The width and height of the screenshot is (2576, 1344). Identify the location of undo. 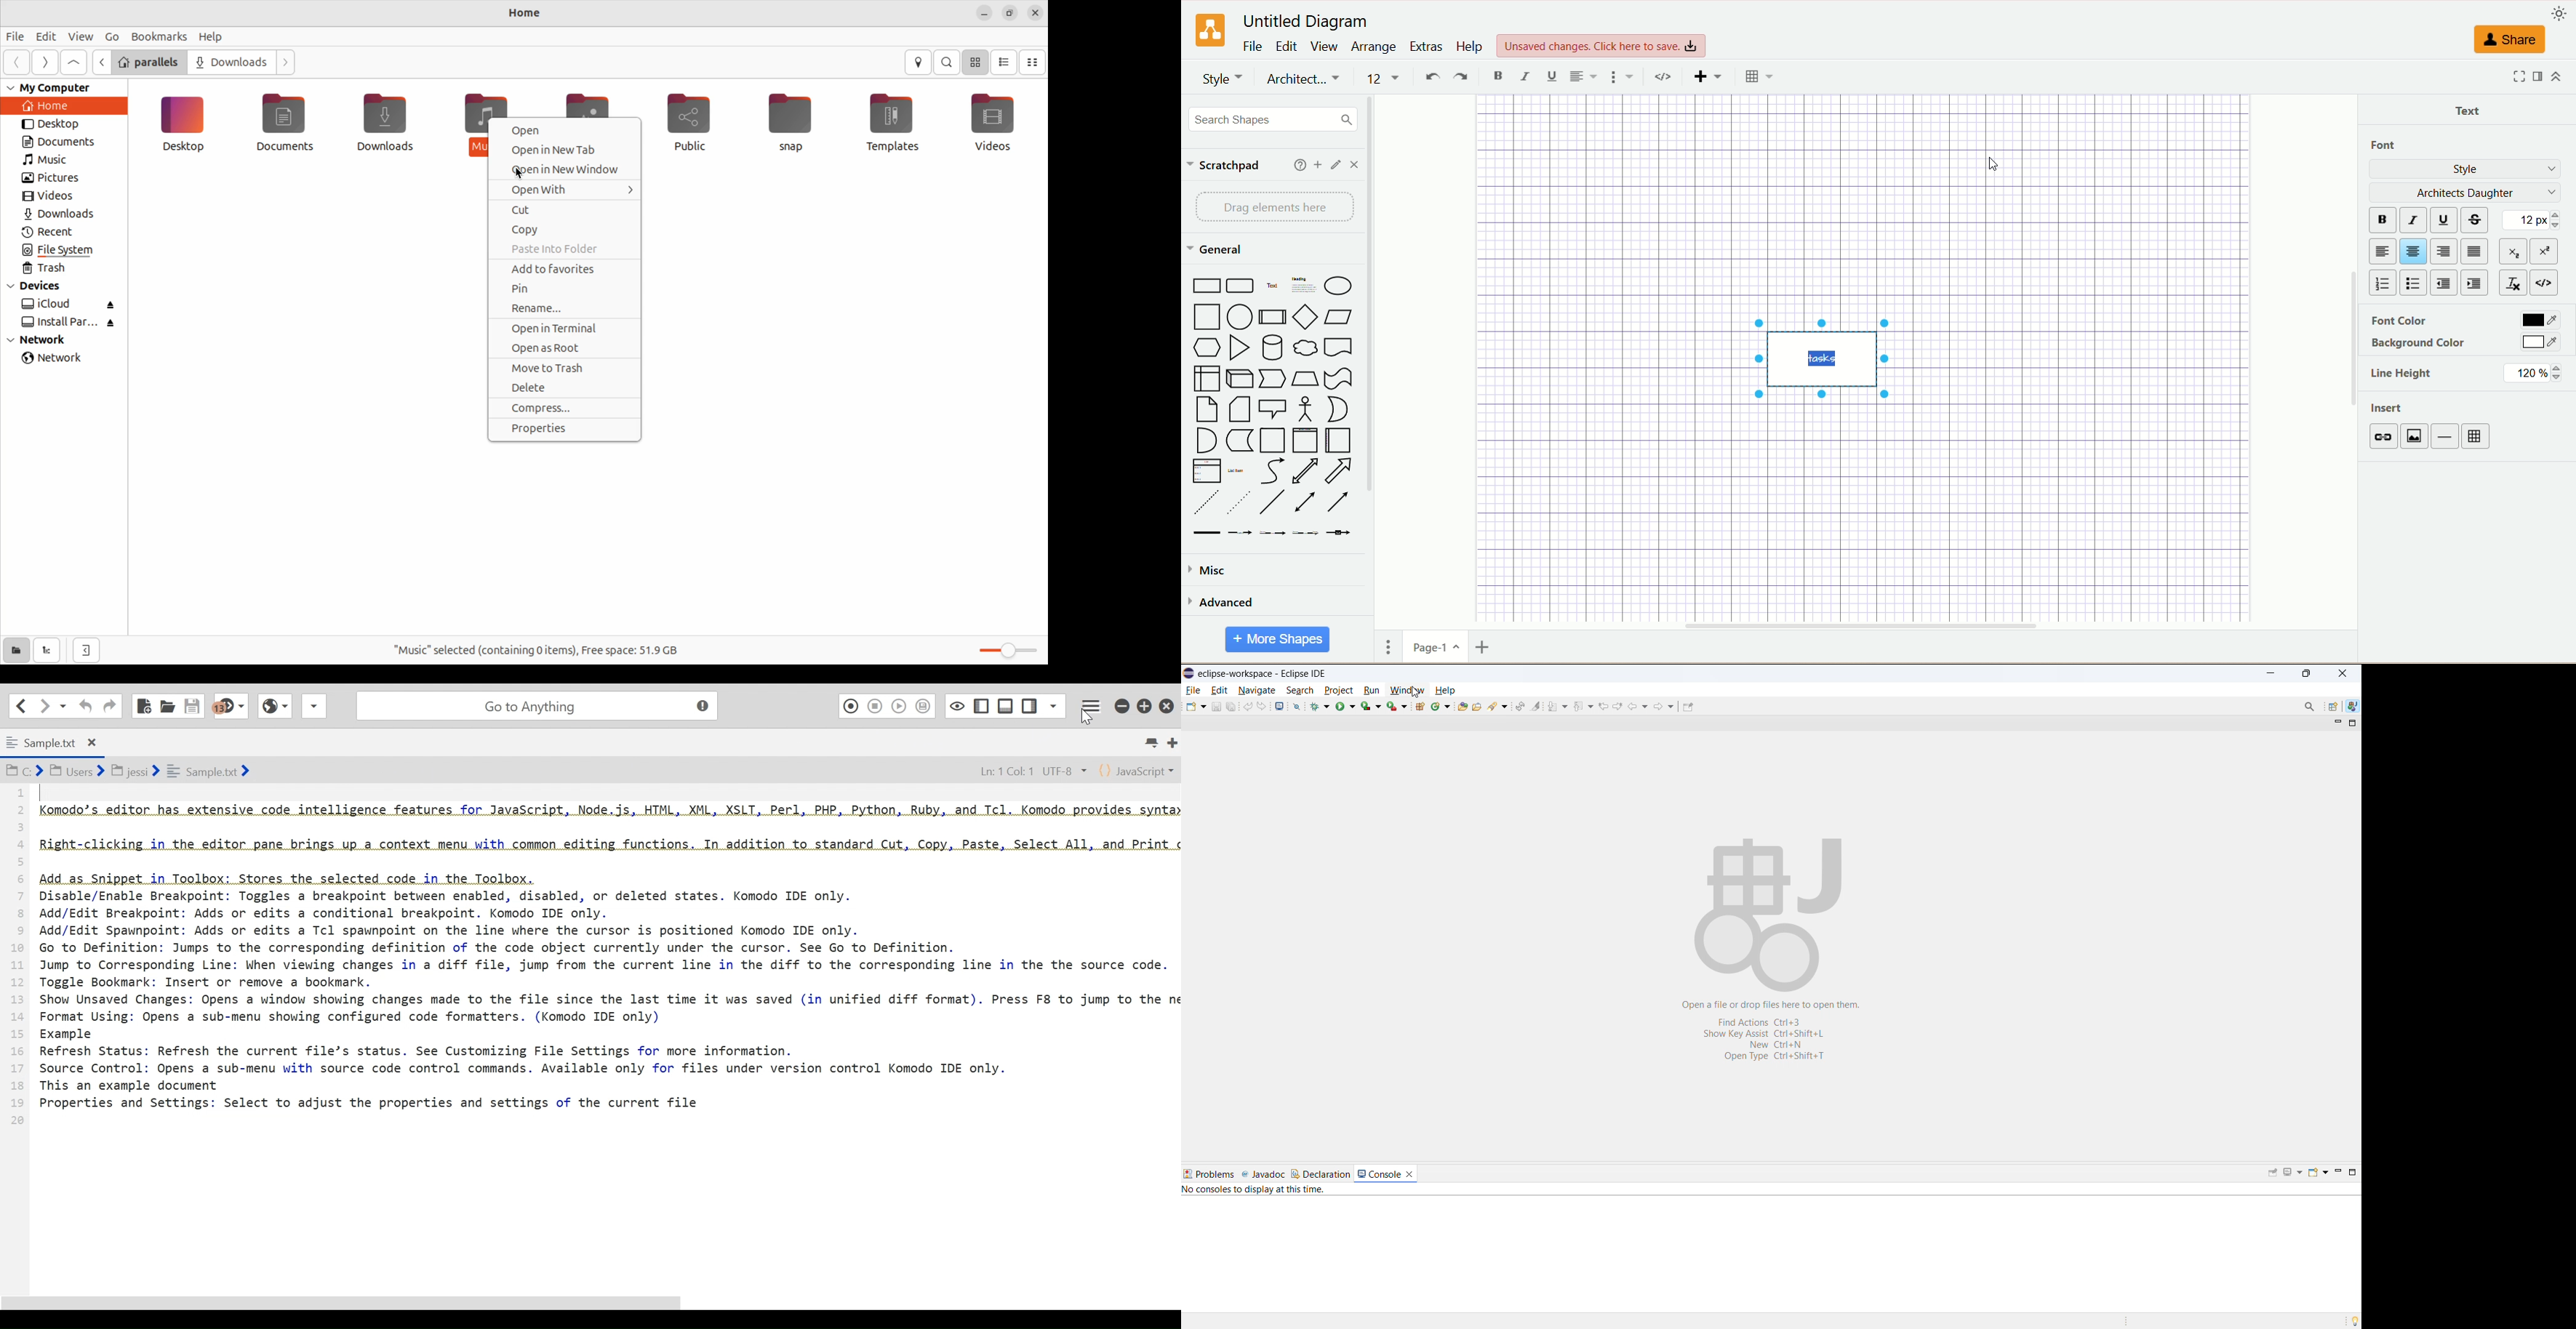
(1248, 706).